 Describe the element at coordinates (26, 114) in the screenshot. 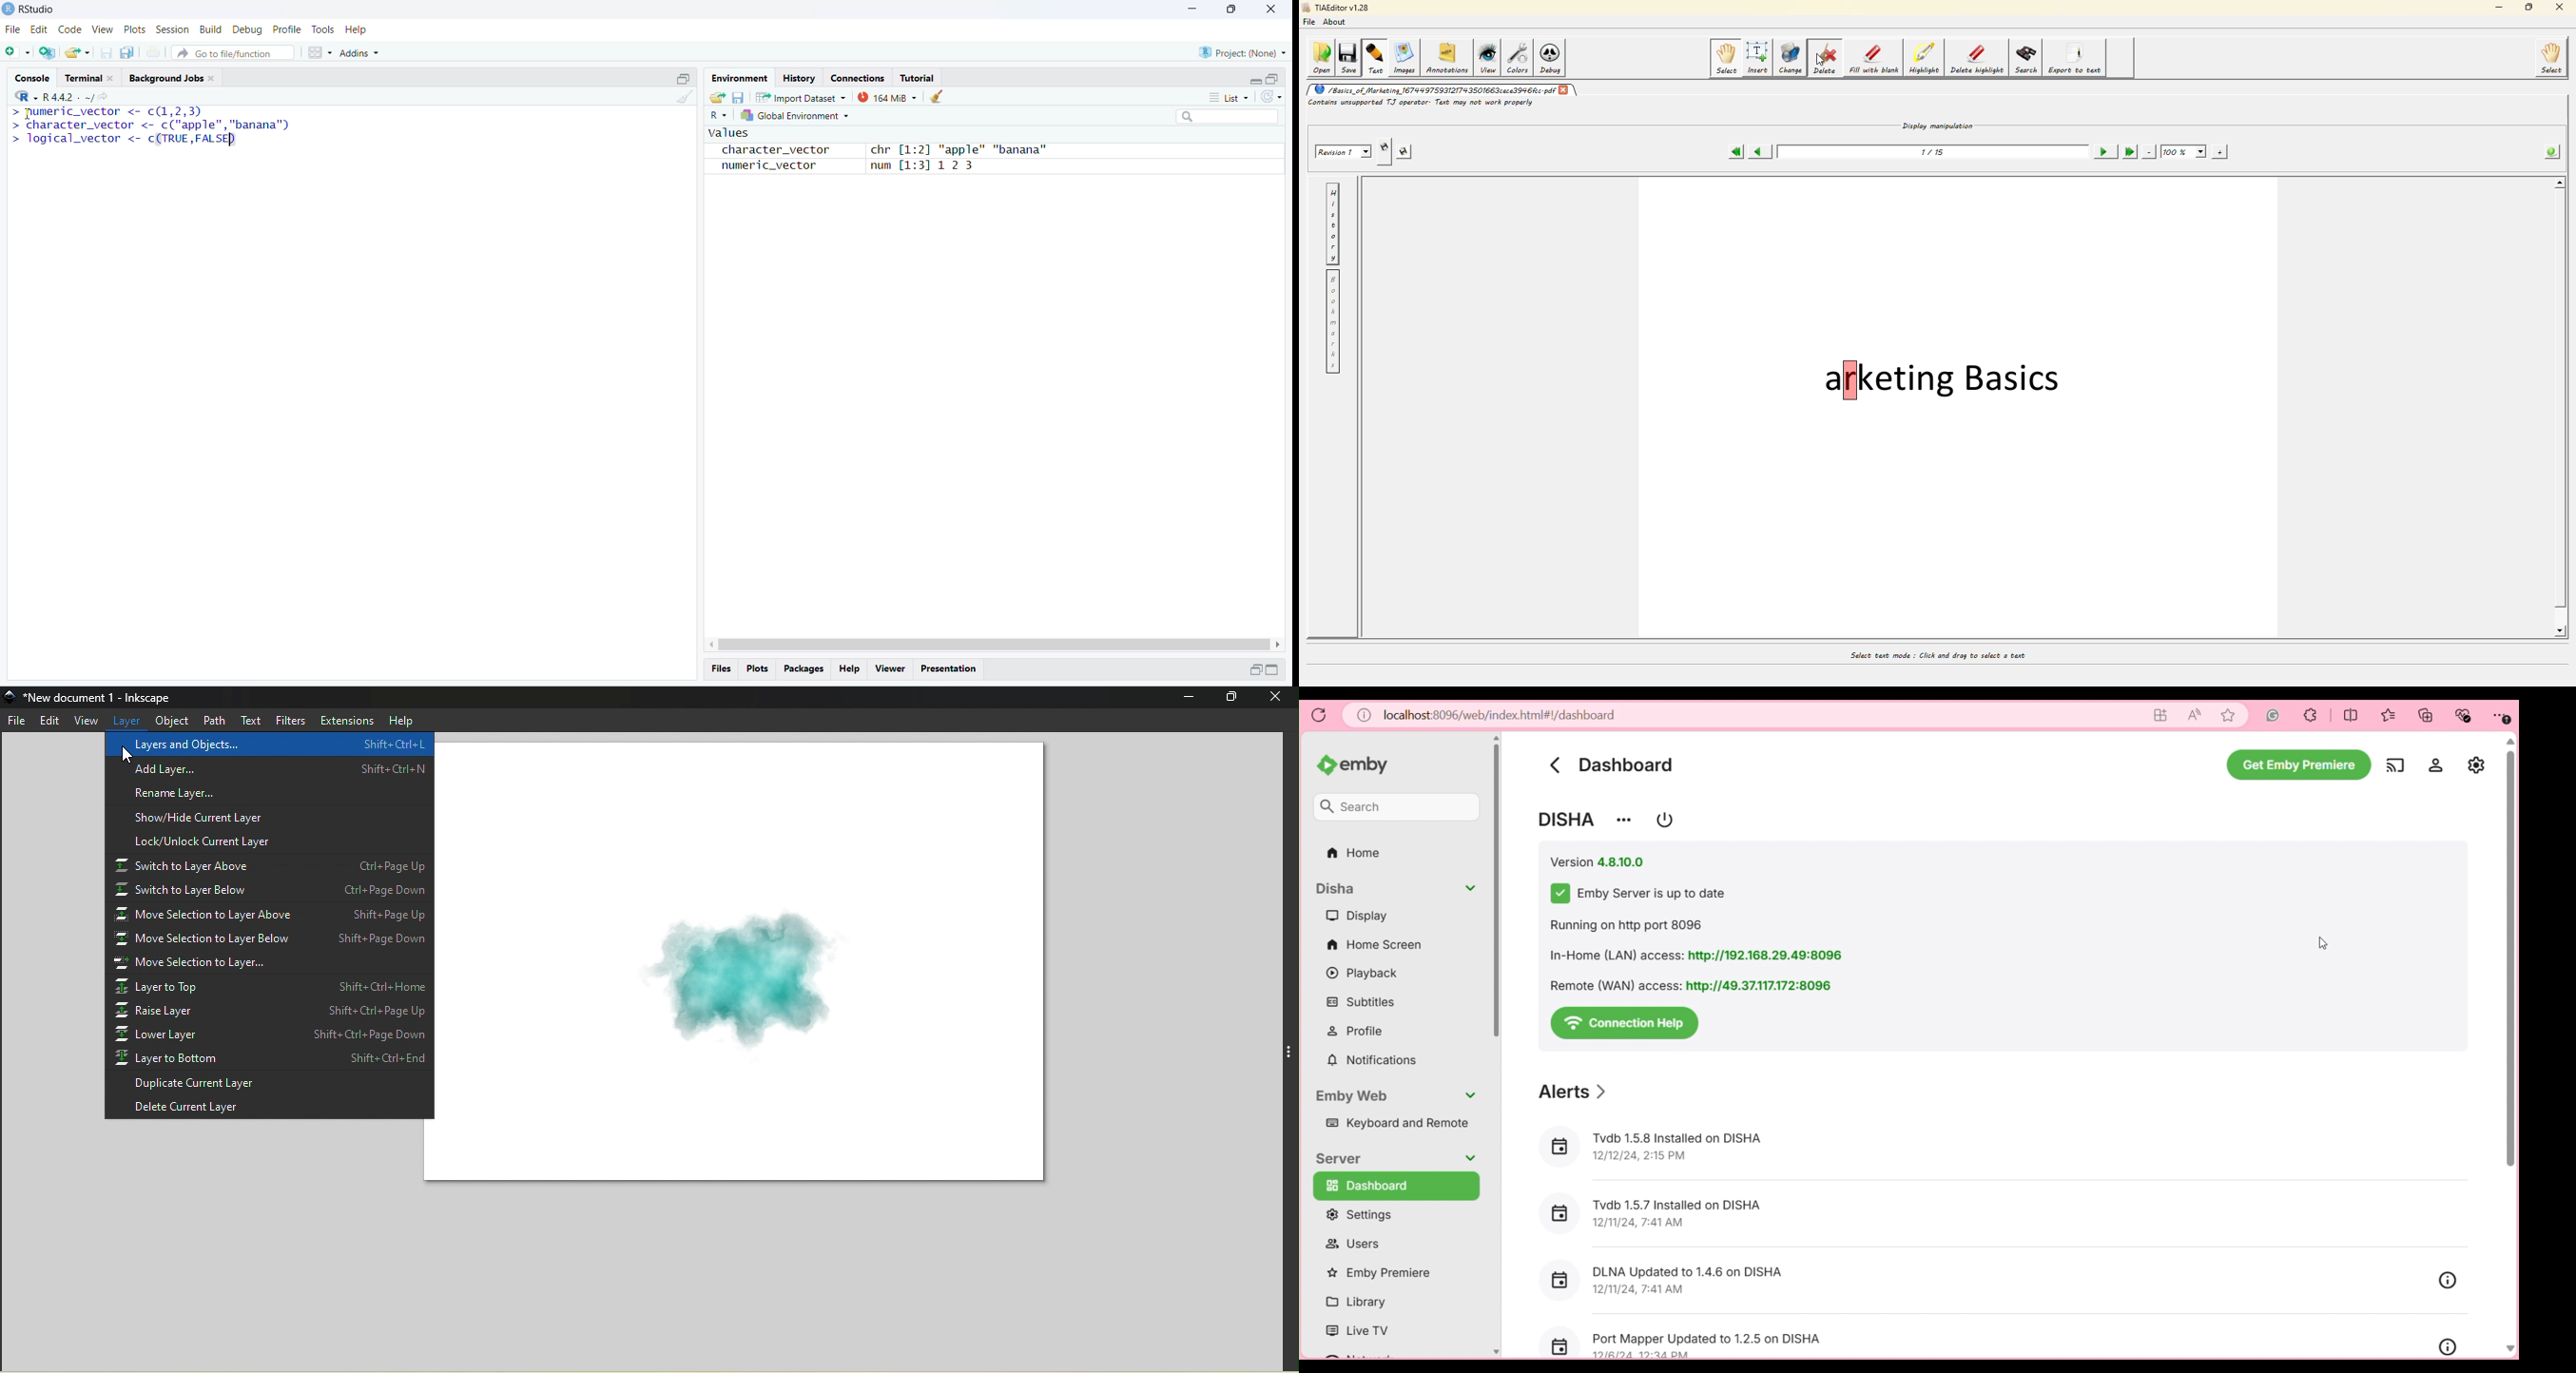

I see `cursor` at that location.